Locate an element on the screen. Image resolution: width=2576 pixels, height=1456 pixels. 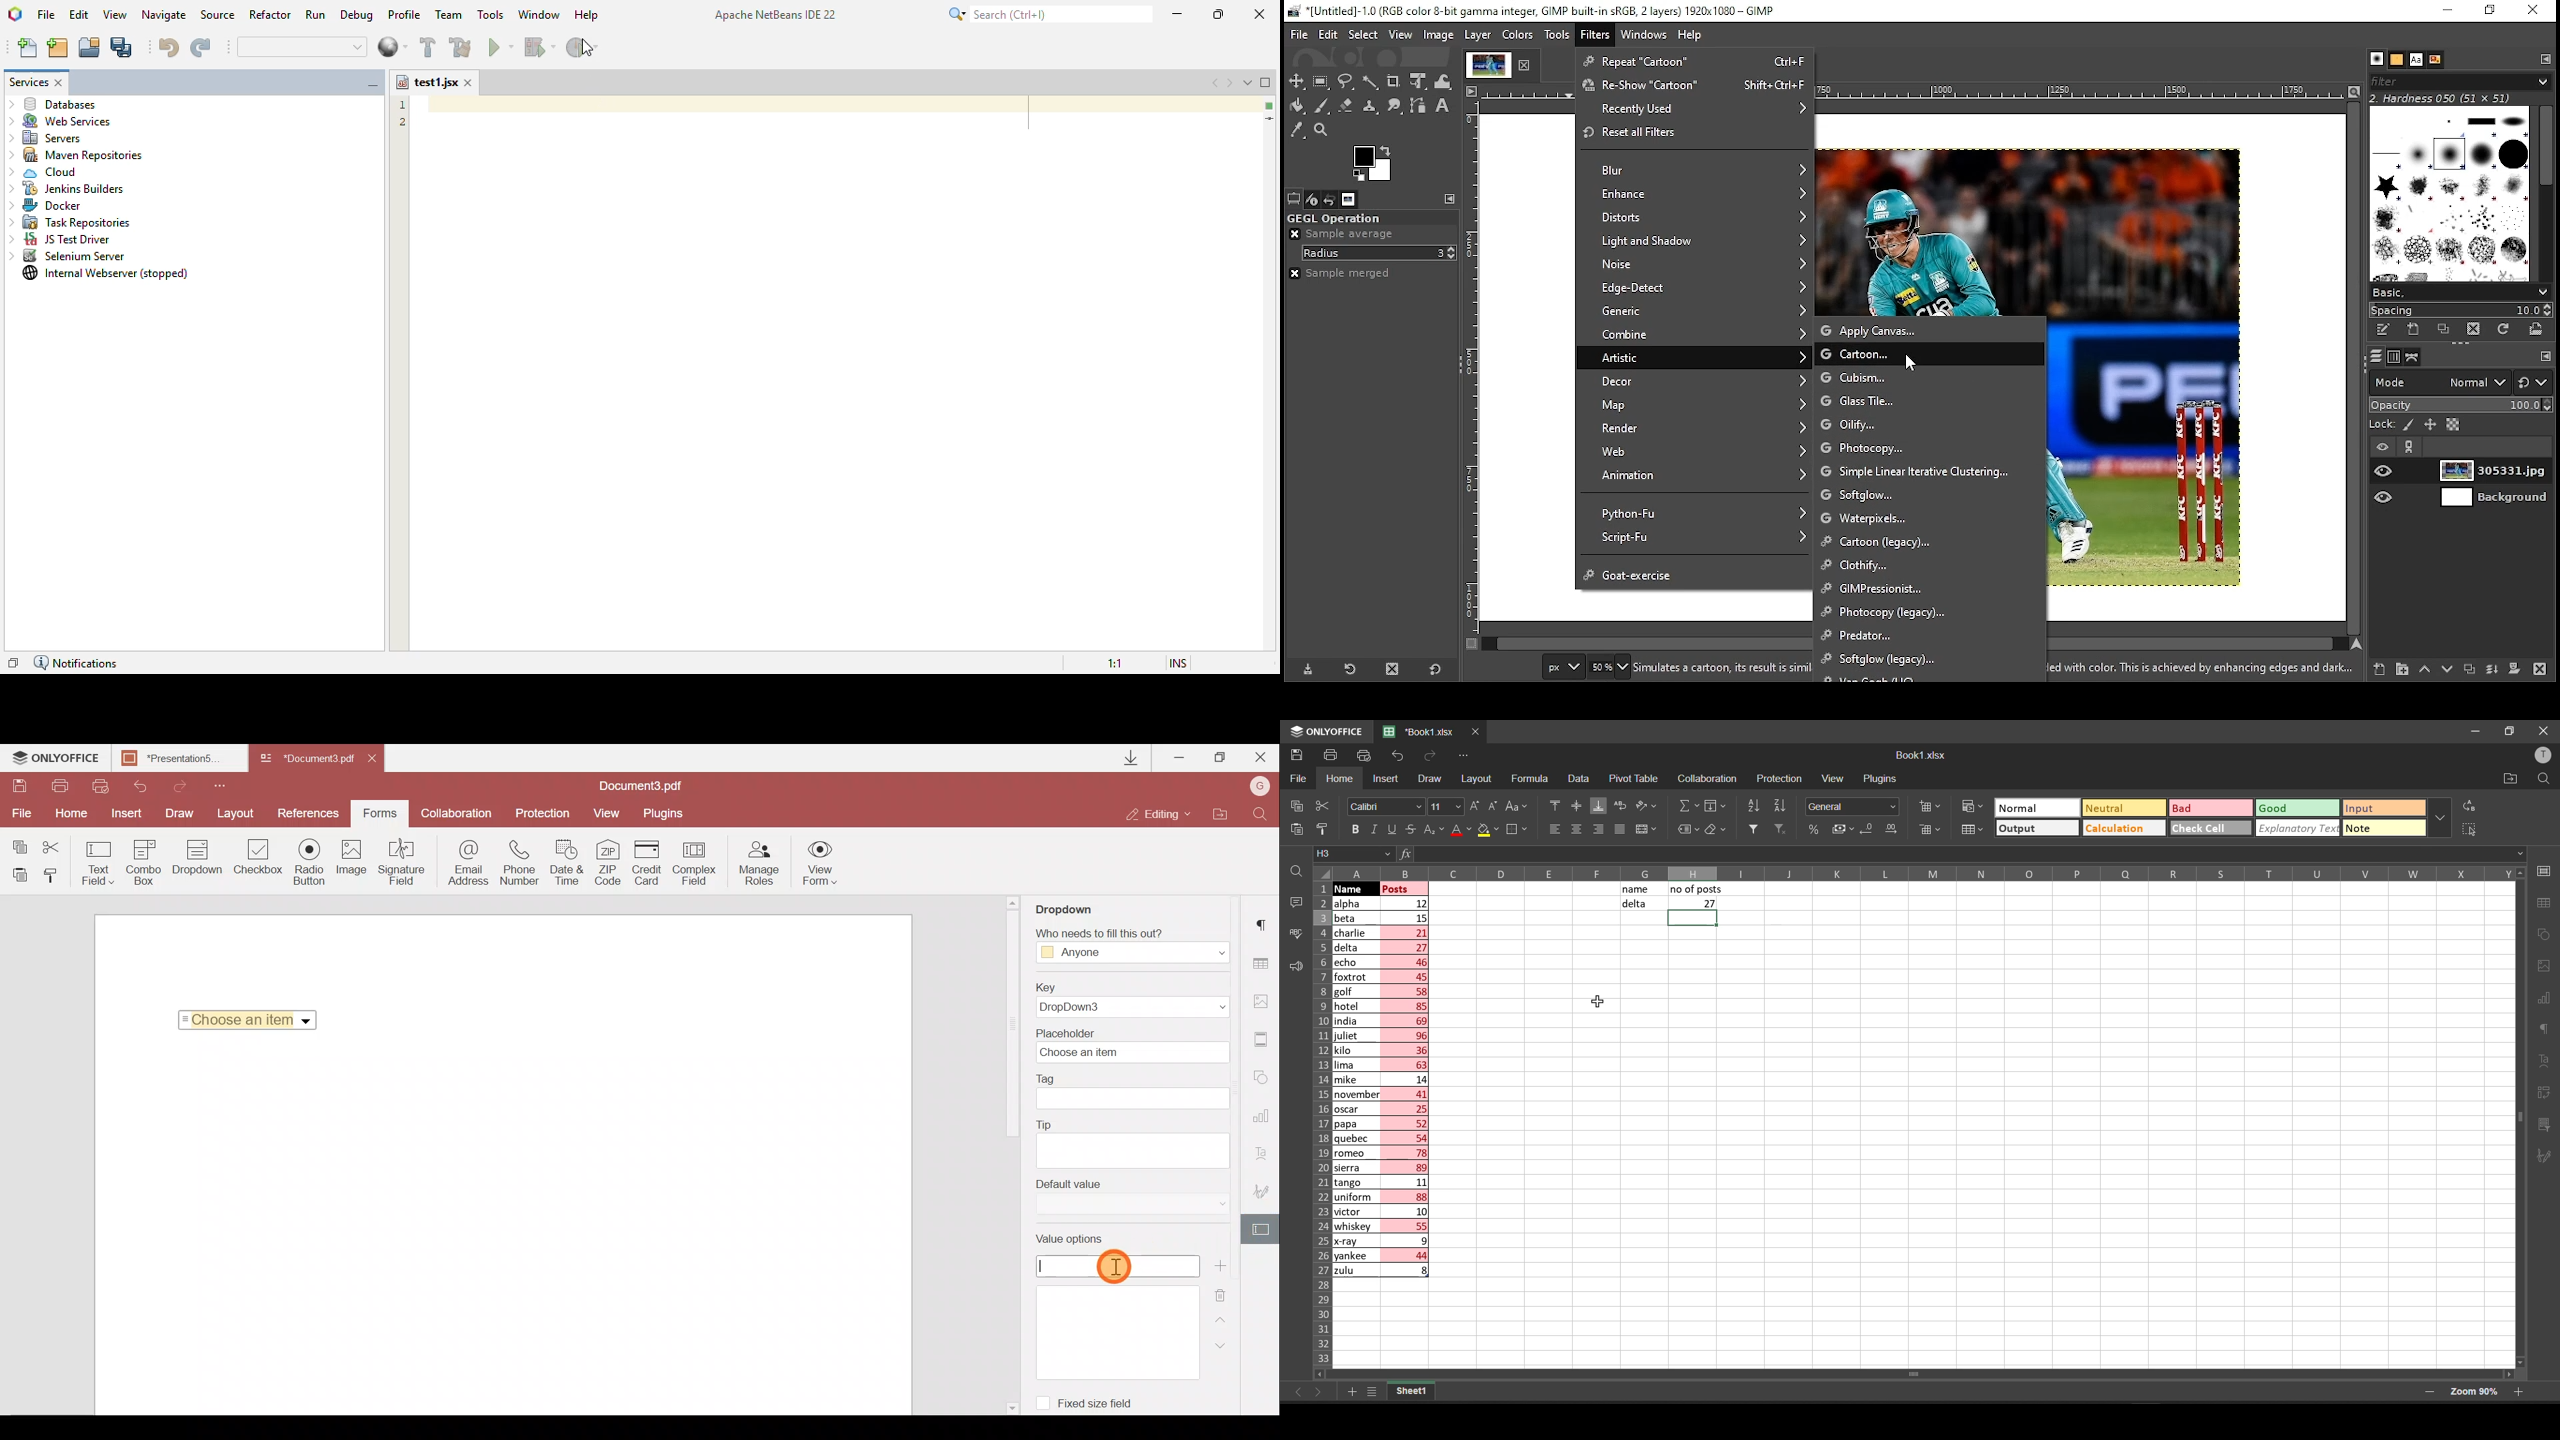
copy style is located at coordinates (1327, 828).